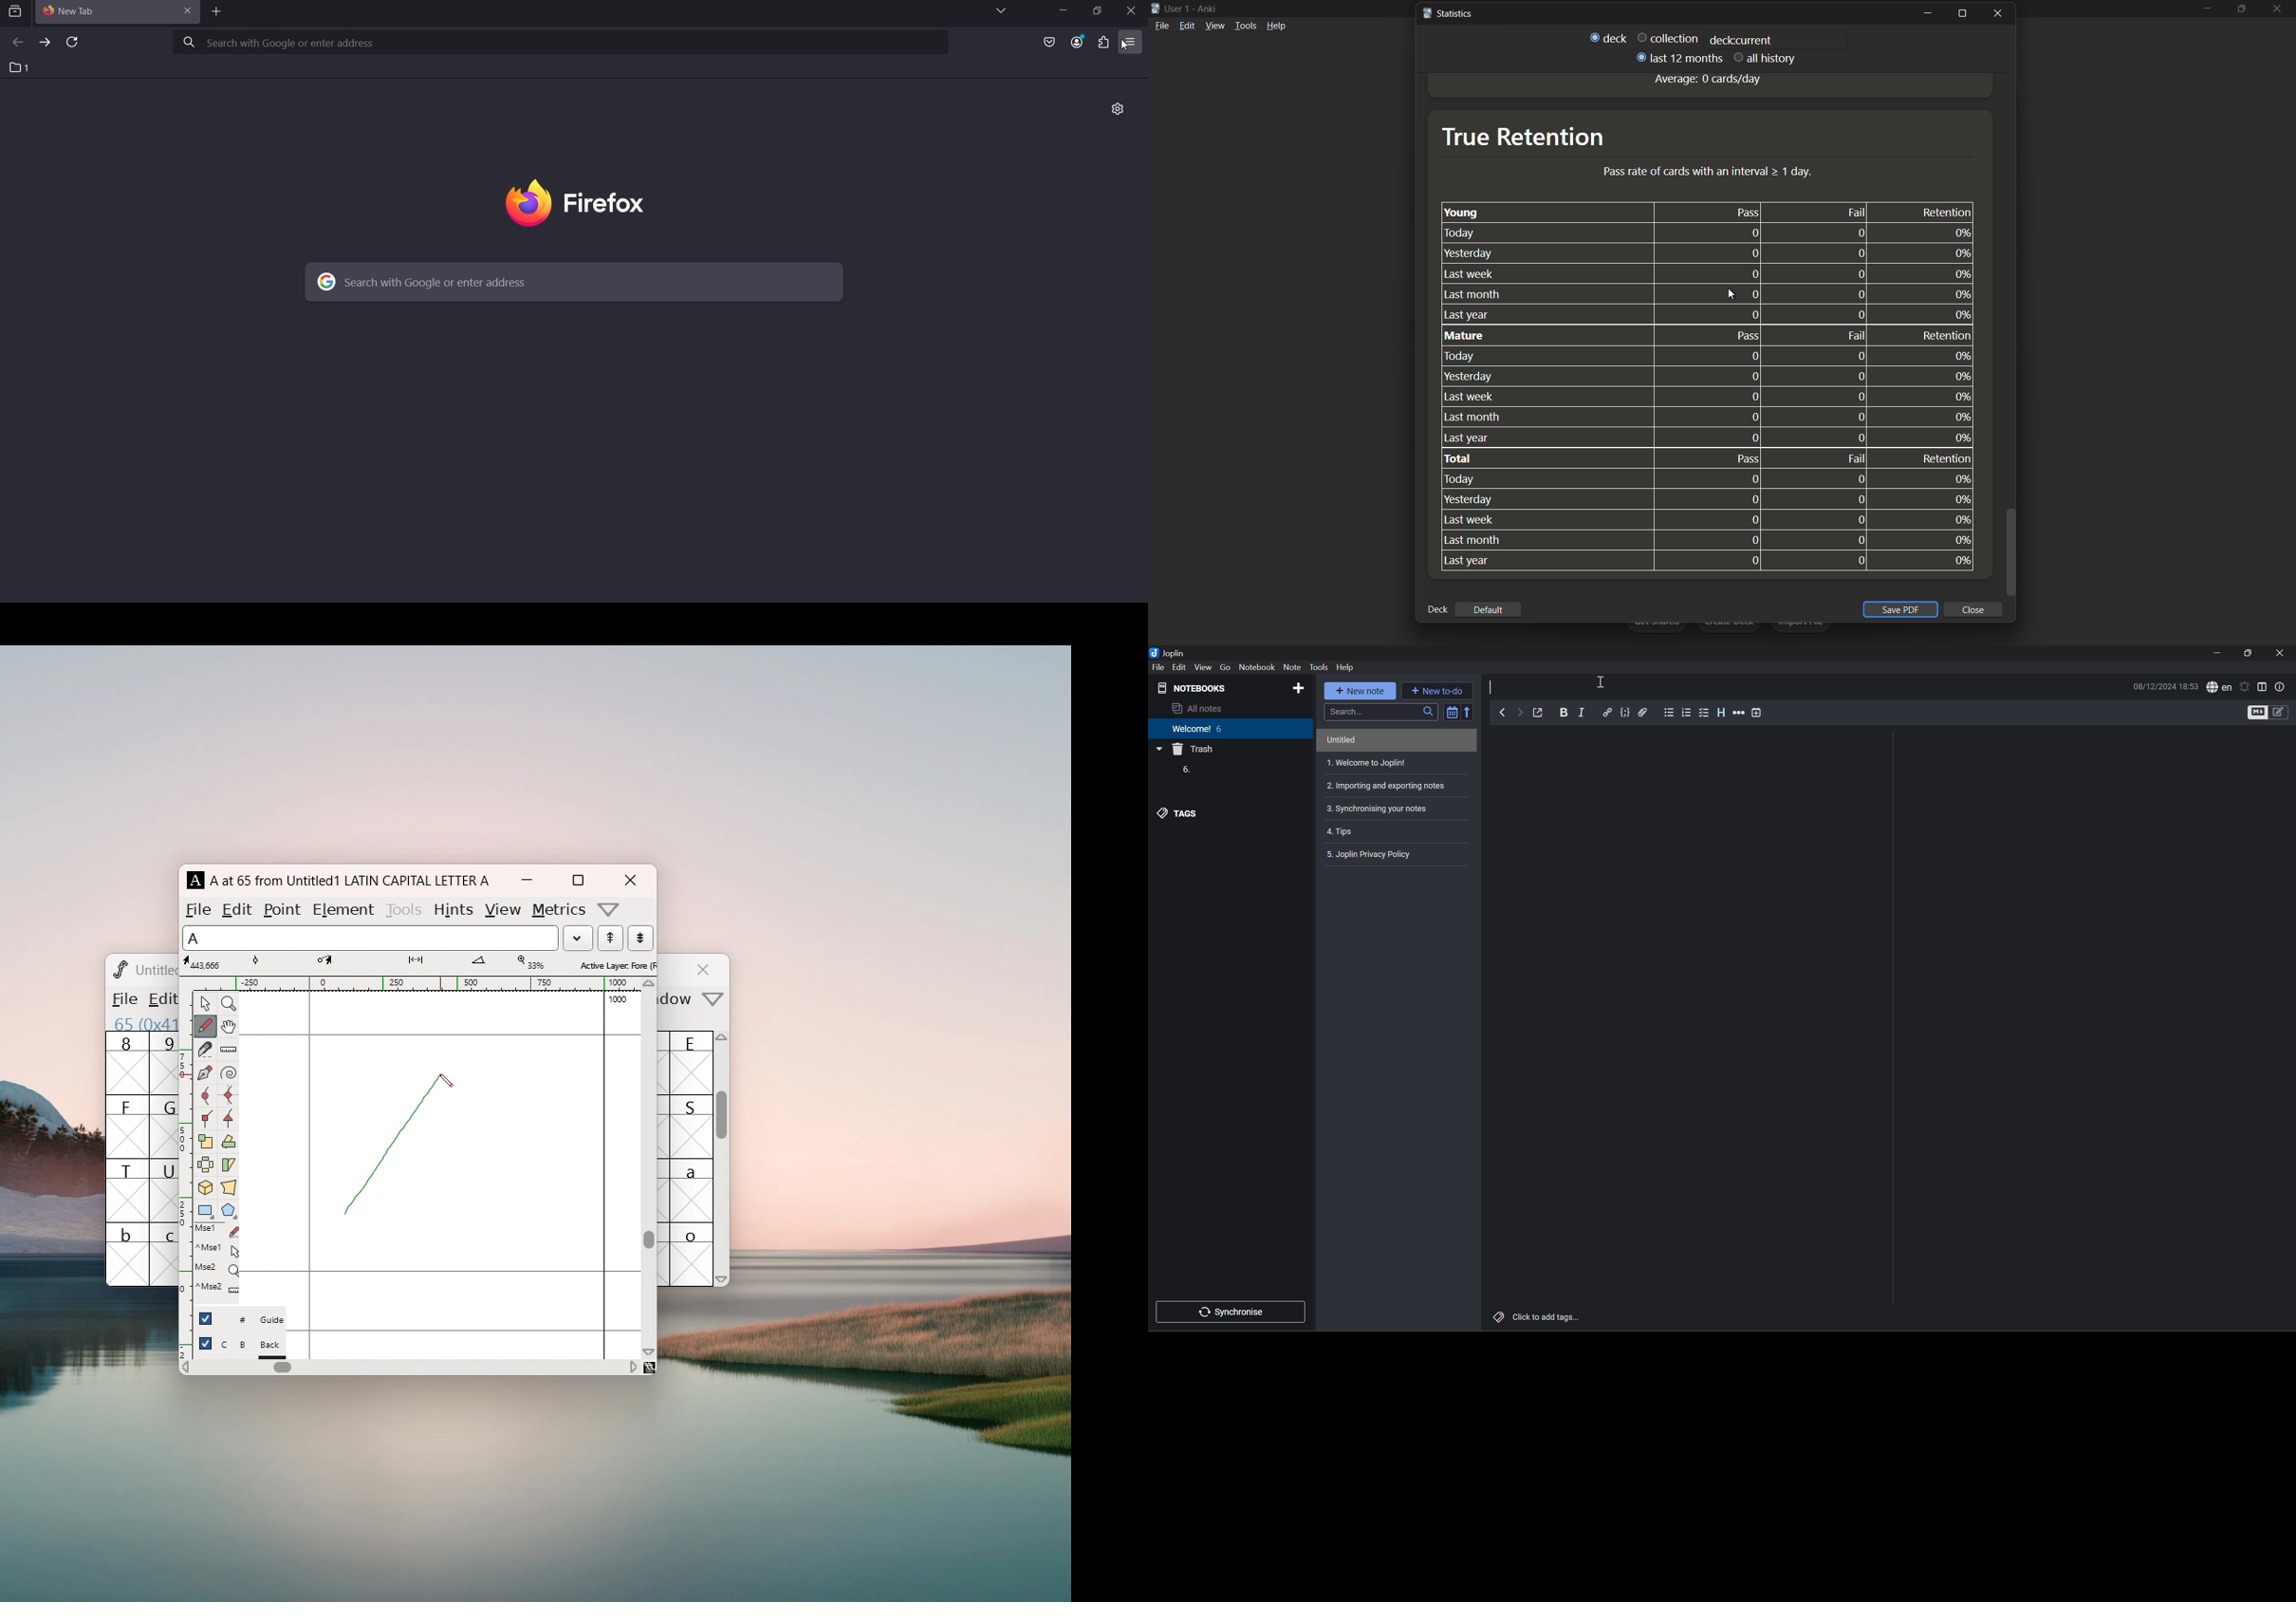 The height and width of the screenshot is (1624, 2296). What do you see at coordinates (1161, 26) in the screenshot?
I see `file menu` at bounding box center [1161, 26].